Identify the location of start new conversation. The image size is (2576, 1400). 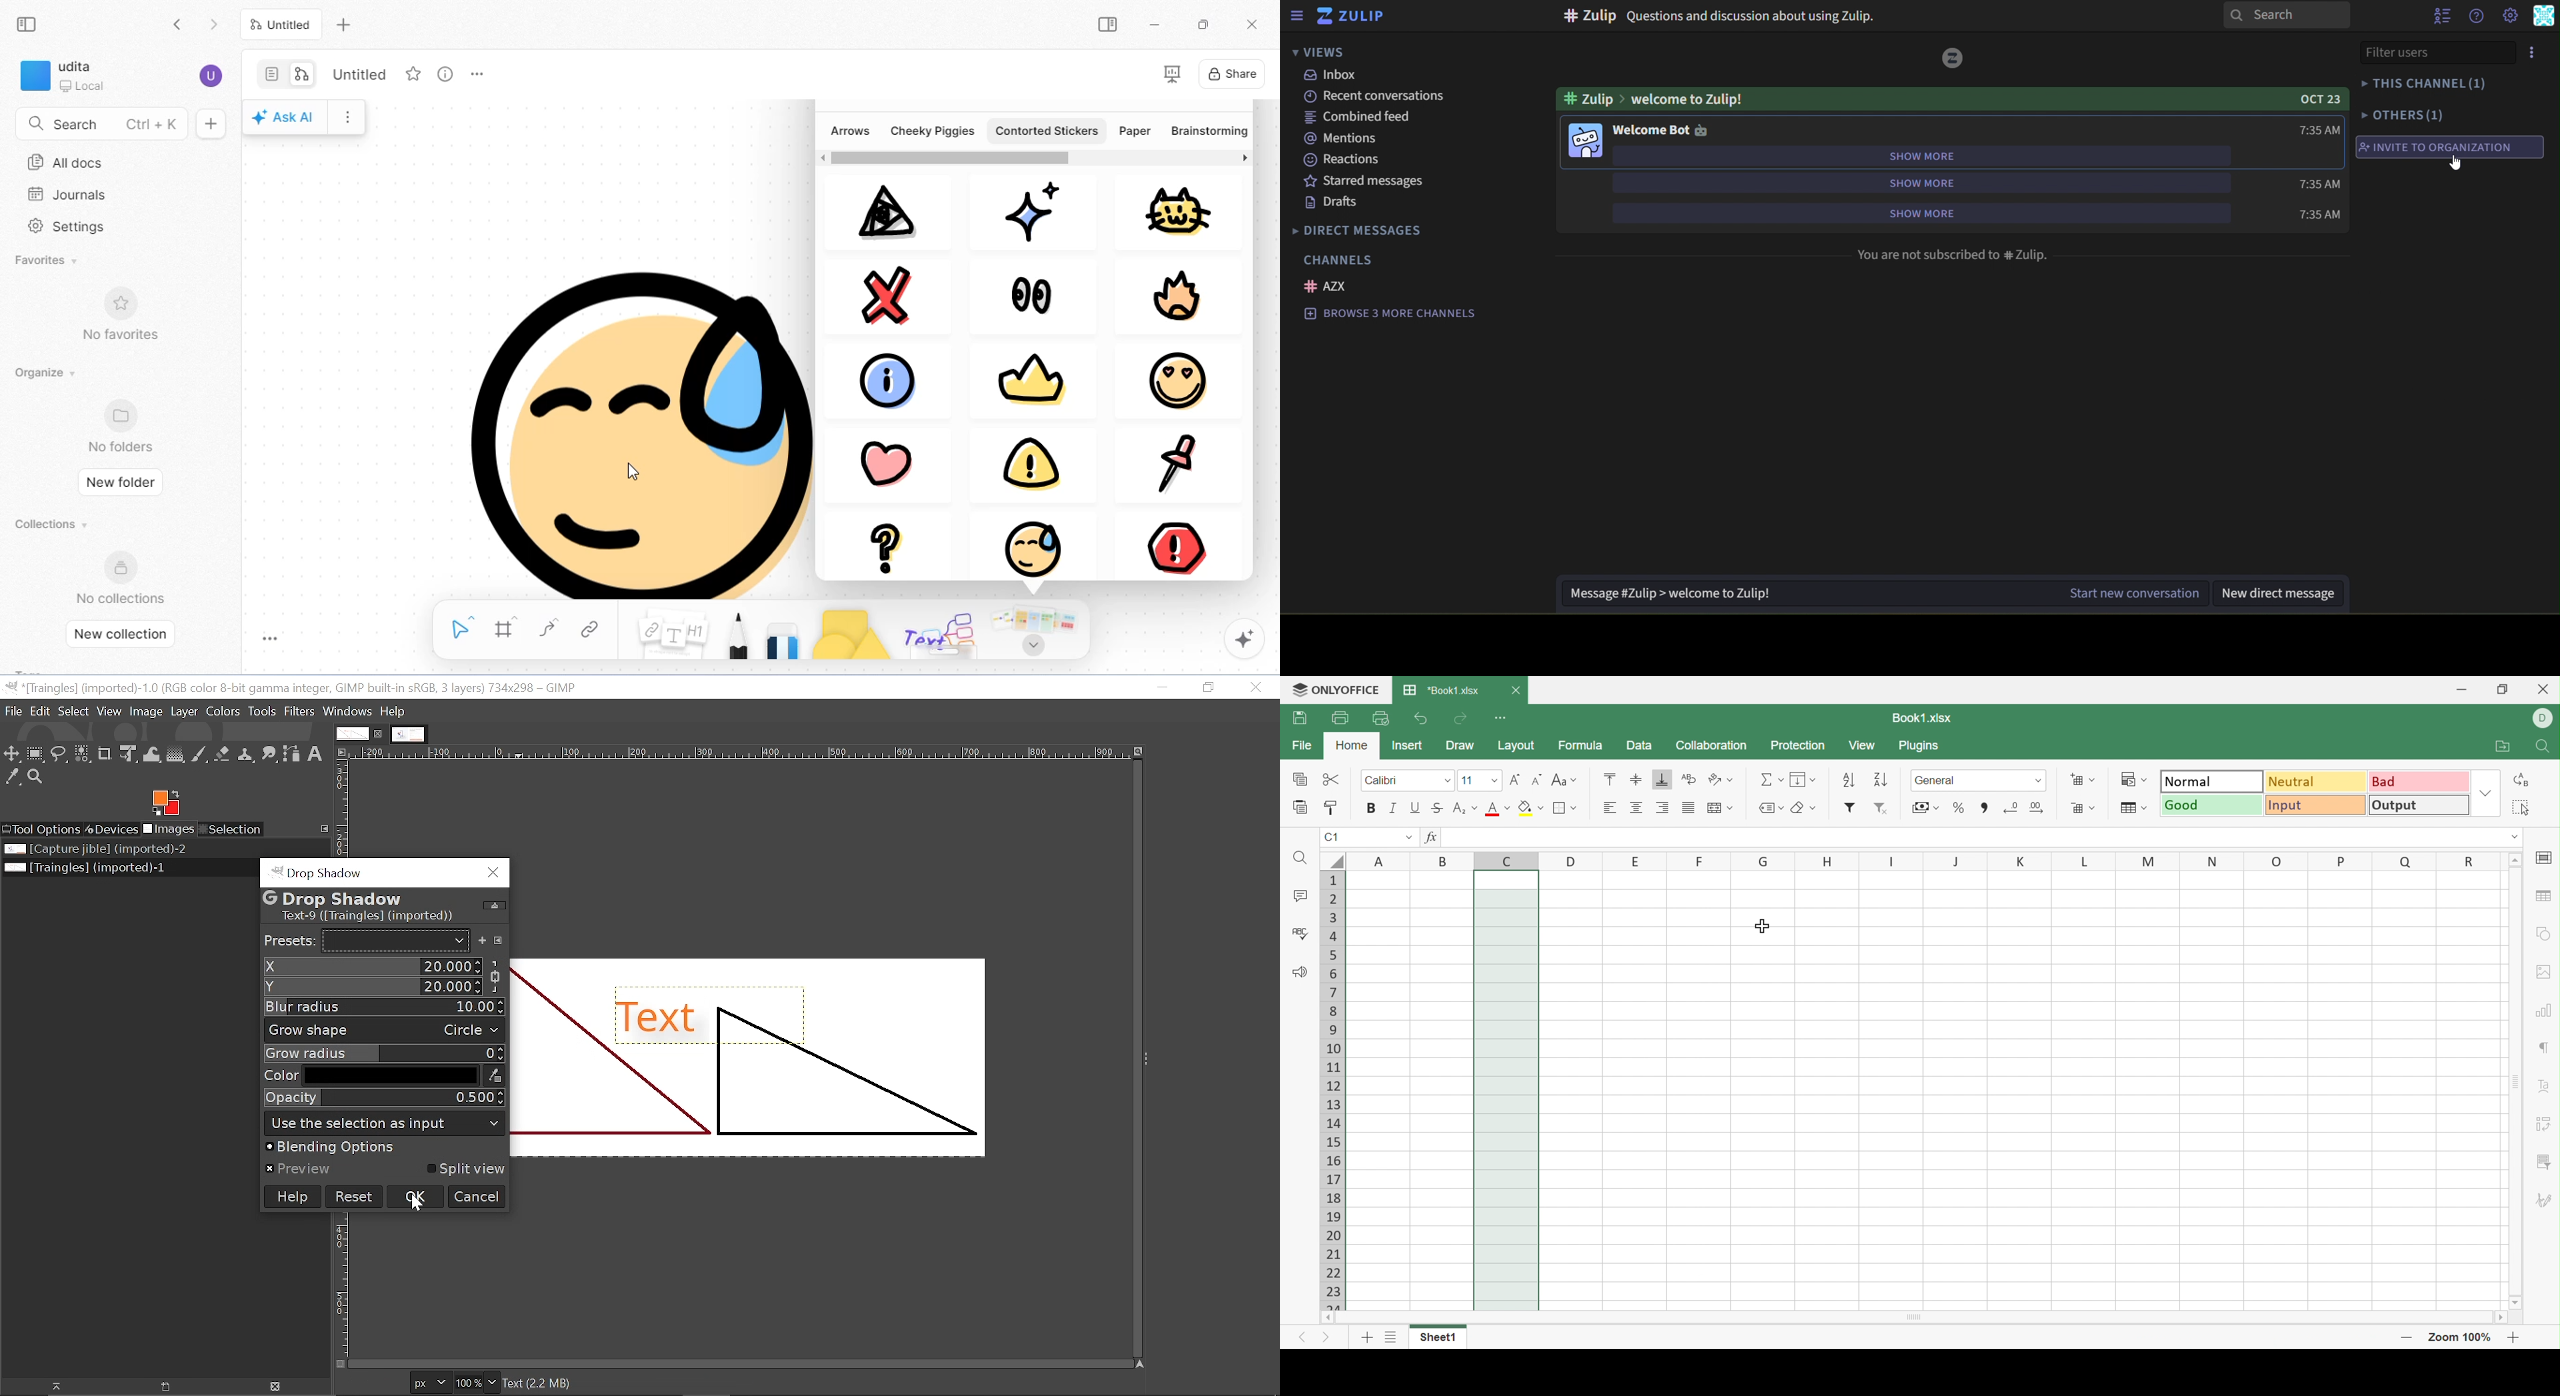
(1882, 593).